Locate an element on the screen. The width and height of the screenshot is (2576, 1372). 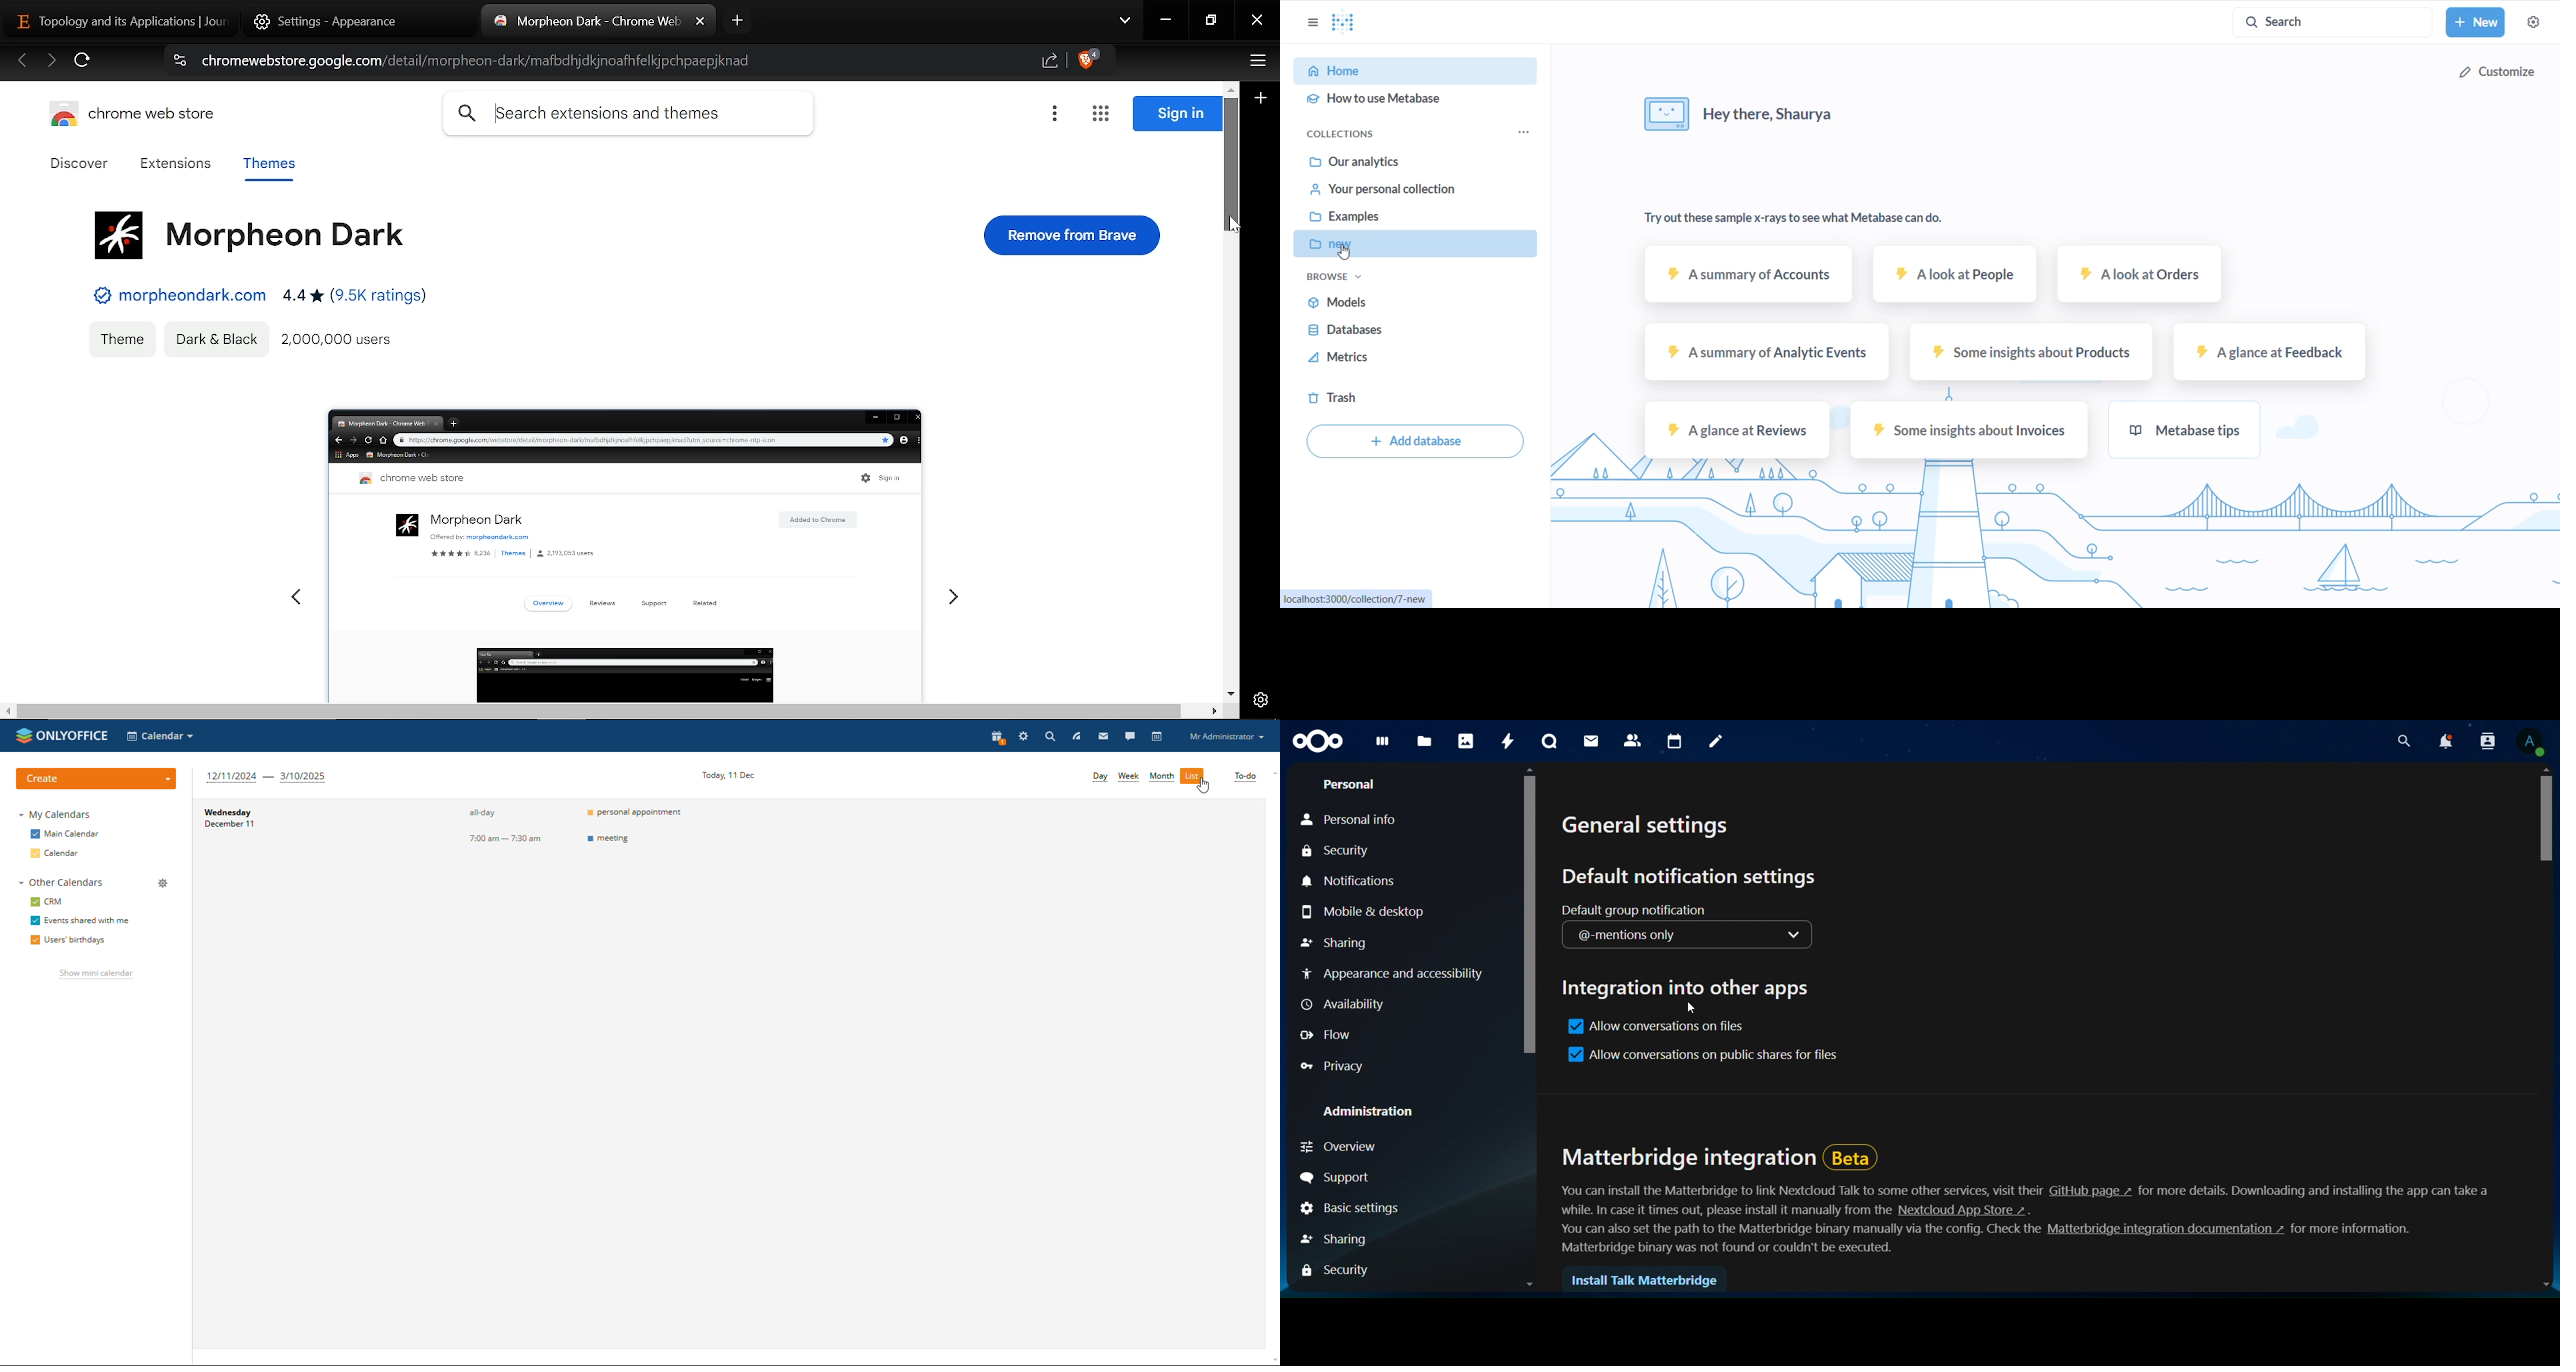
Try out these sample x-rays to see what Metabase can do. is located at coordinates (1801, 218).